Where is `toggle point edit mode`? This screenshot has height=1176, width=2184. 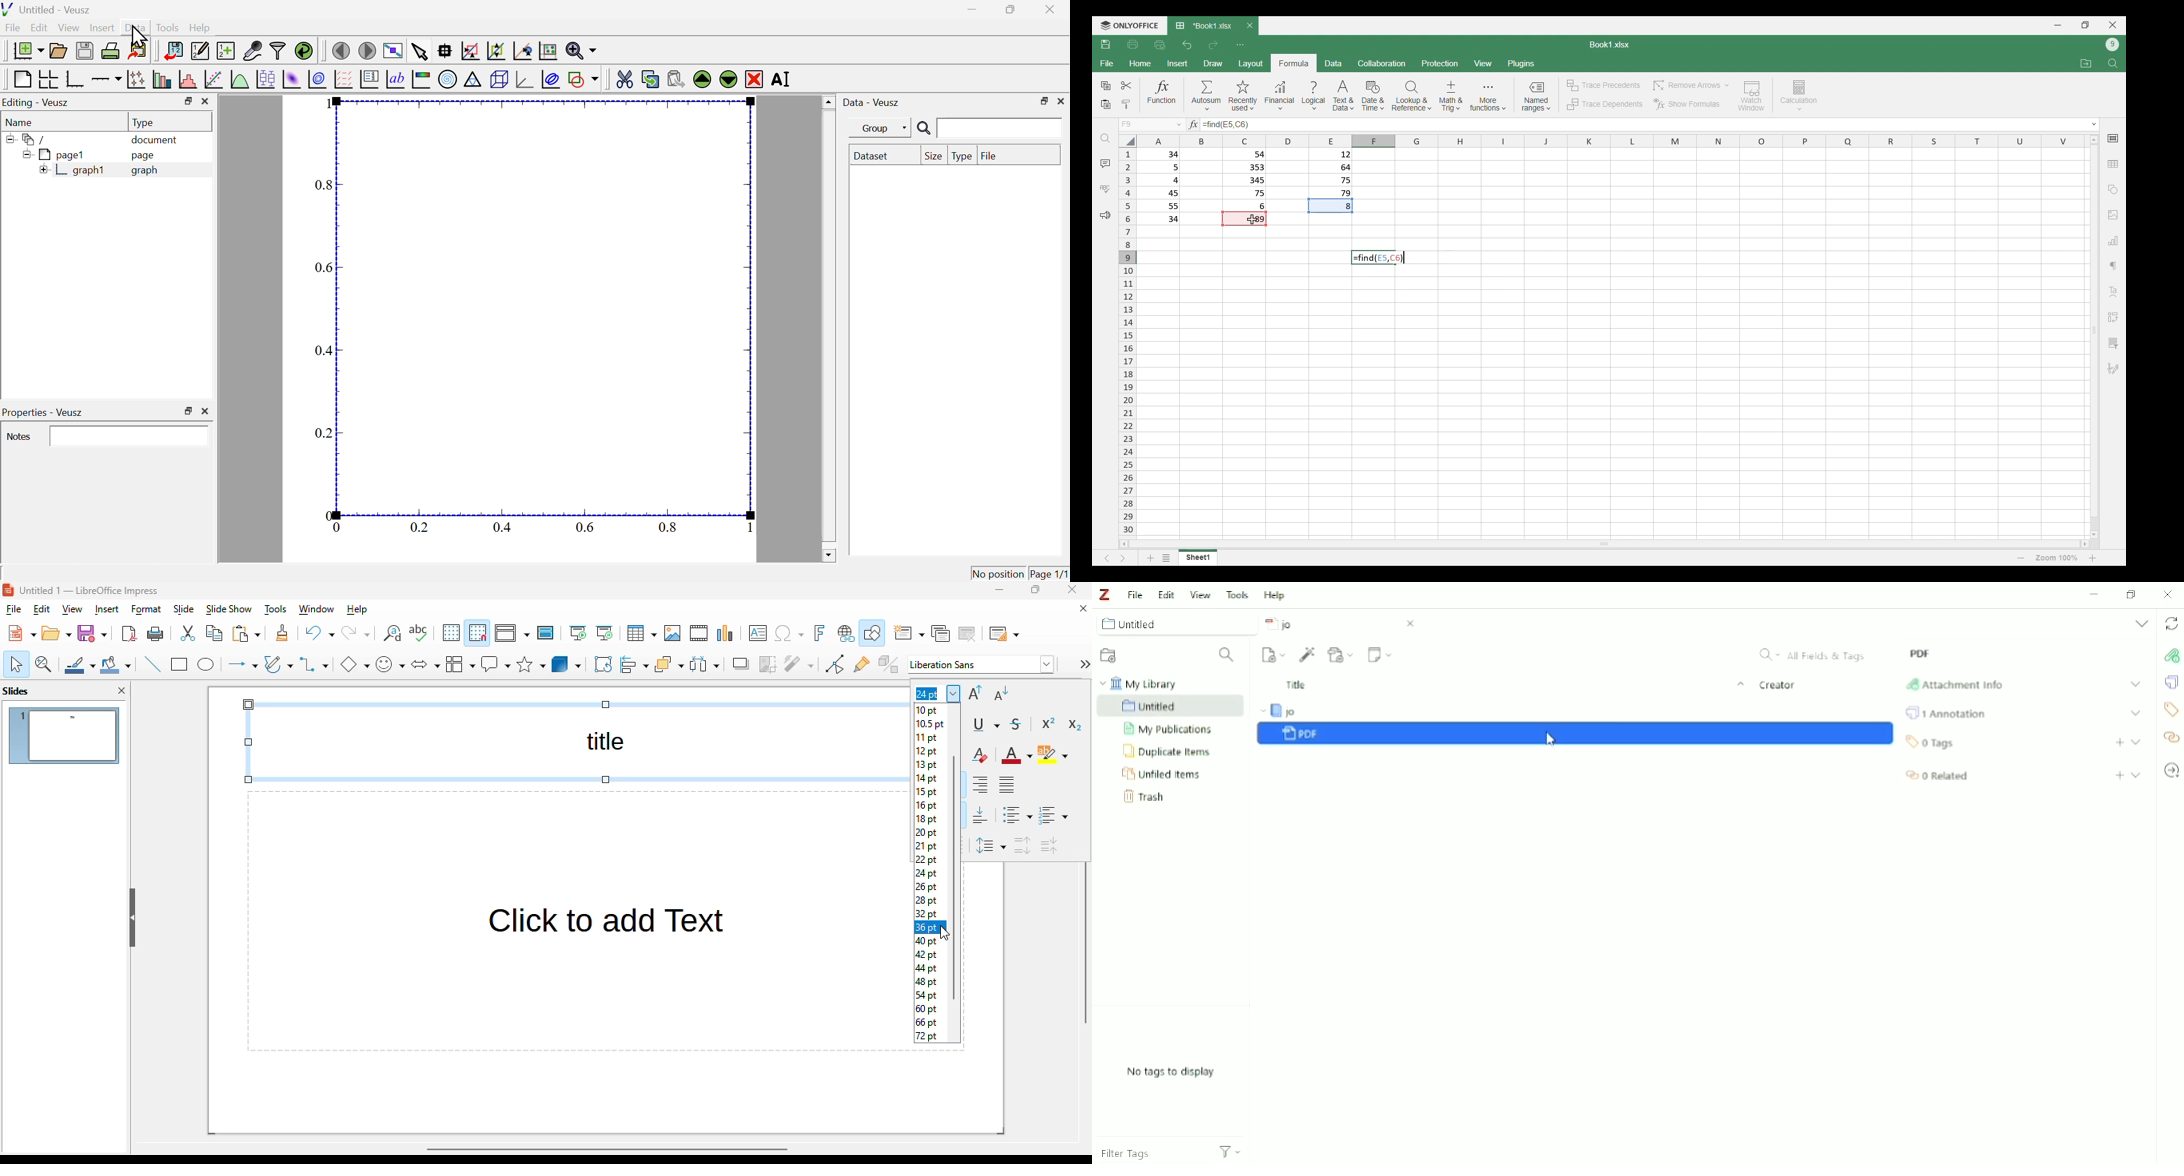
toggle point edit mode is located at coordinates (835, 664).